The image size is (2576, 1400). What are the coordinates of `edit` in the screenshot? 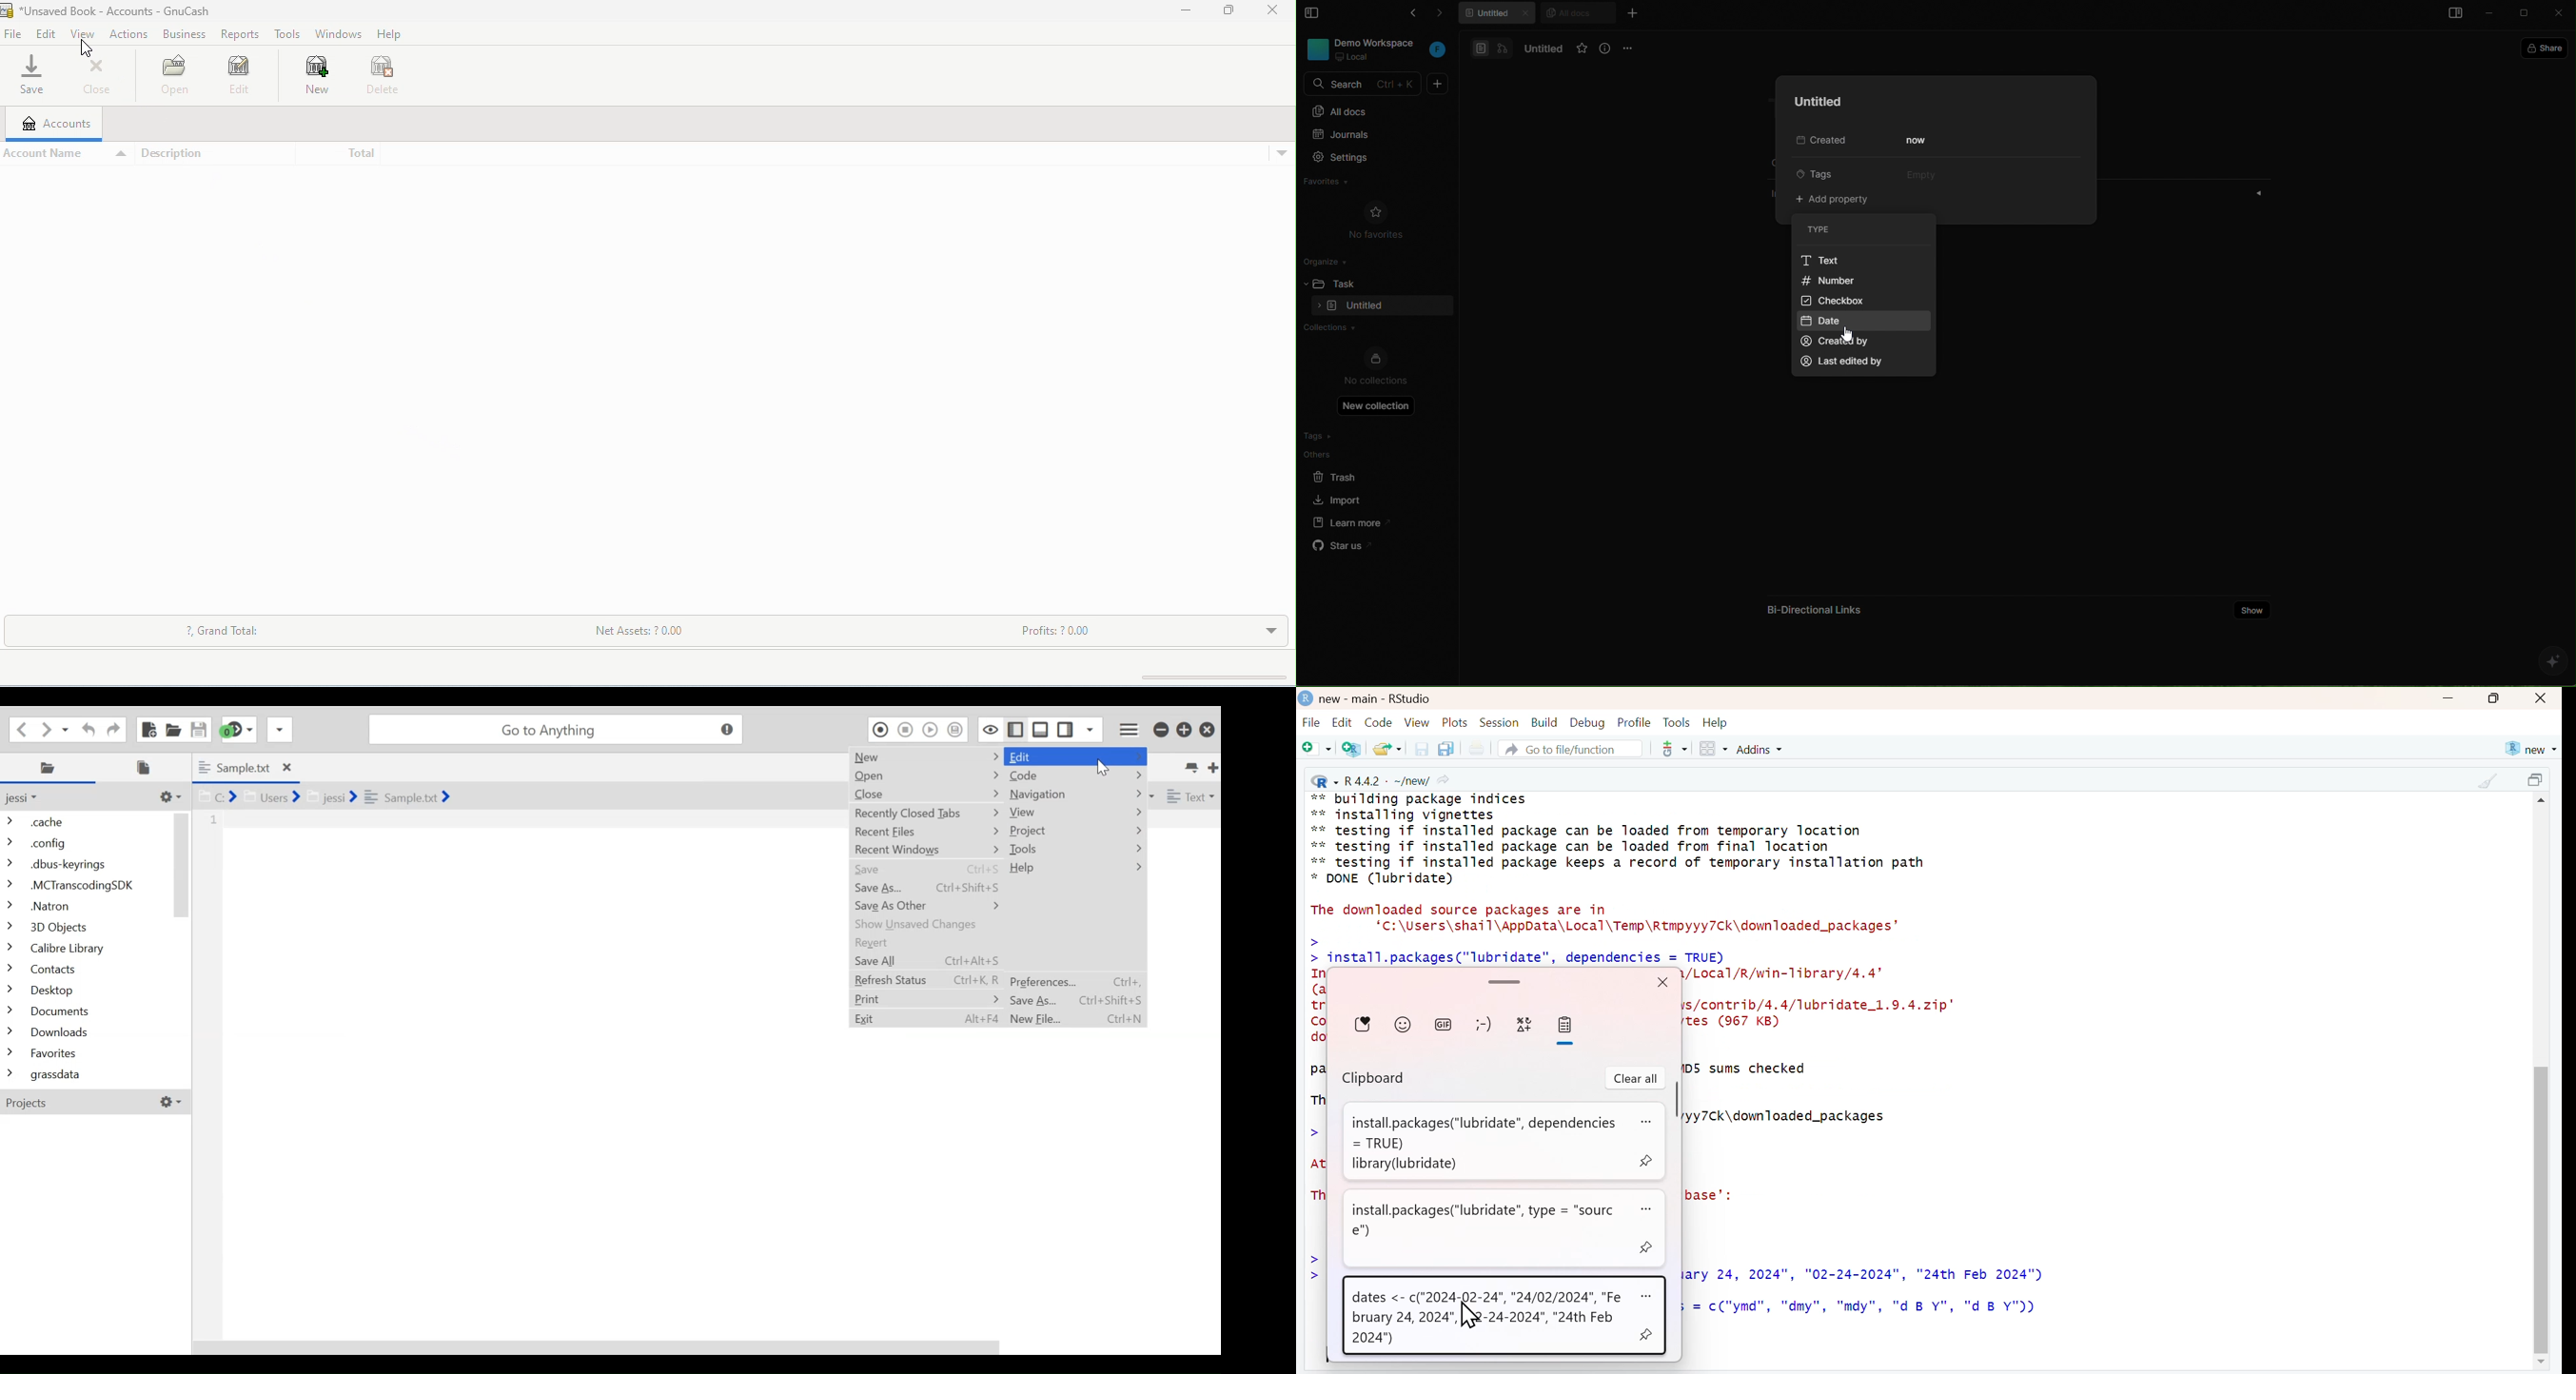 It's located at (47, 35).